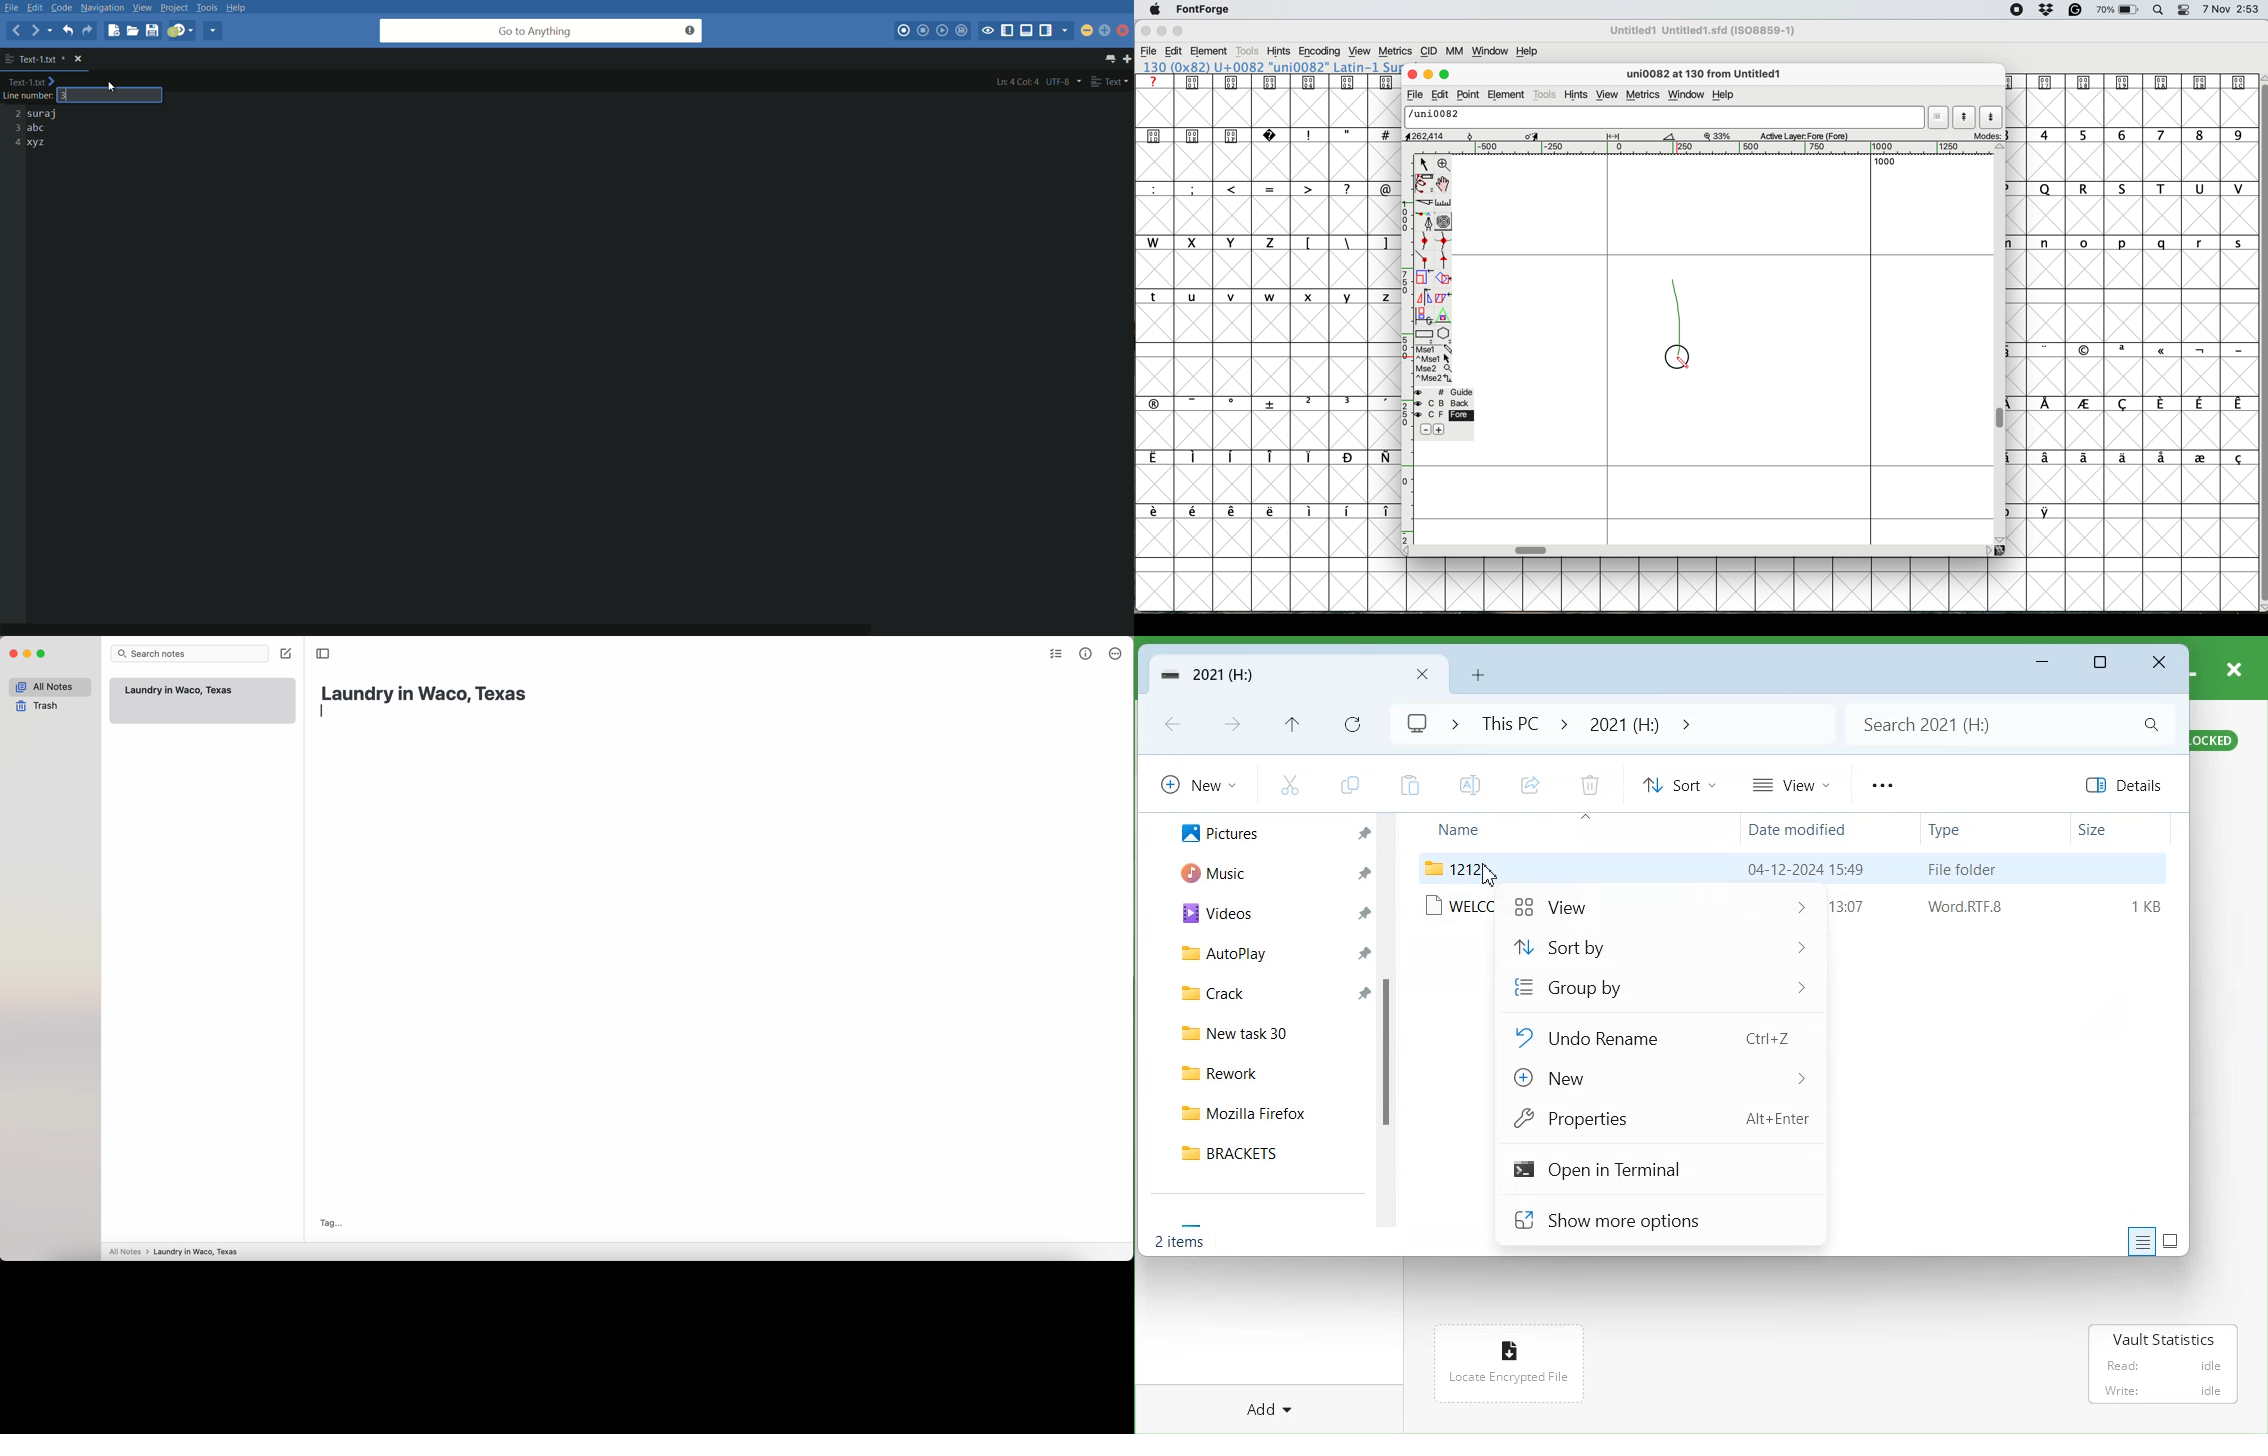 The height and width of the screenshot is (1456, 2268). I want to click on more options, so click(1433, 364).